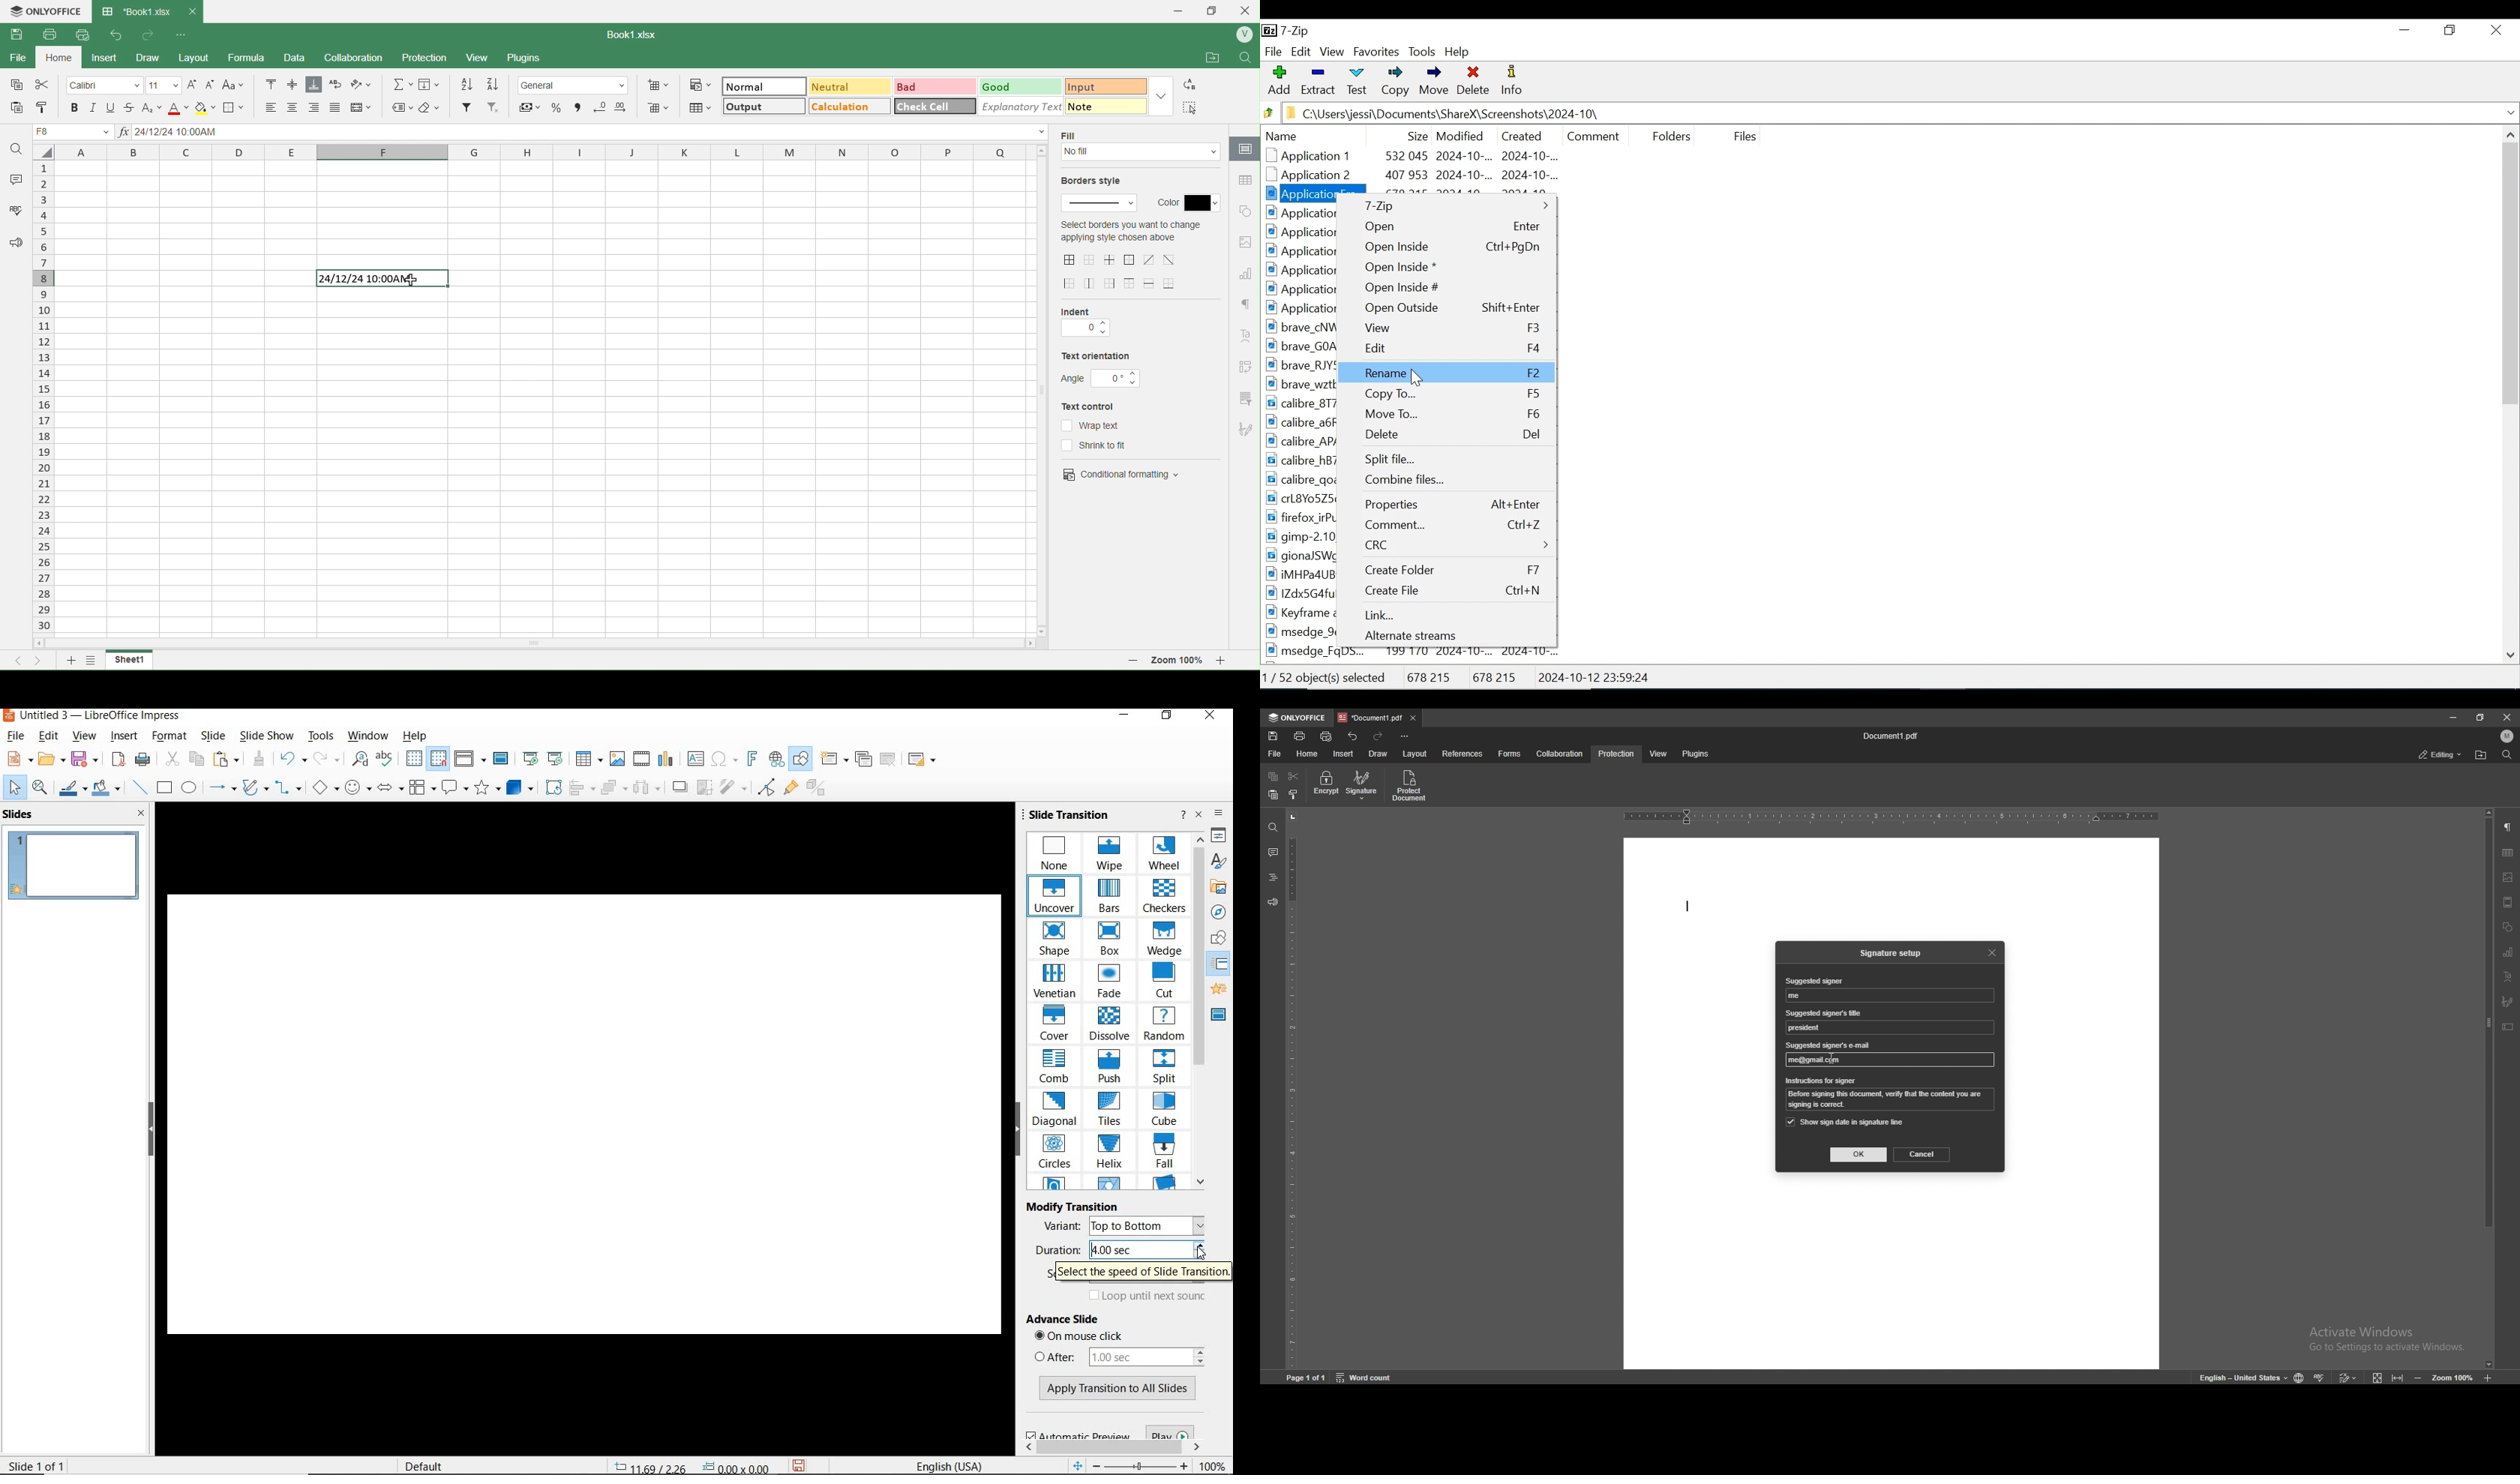 This screenshot has height=1484, width=2520. What do you see at coordinates (75, 108) in the screenshot?
I see `Bold` at bounding box center [75, 108].